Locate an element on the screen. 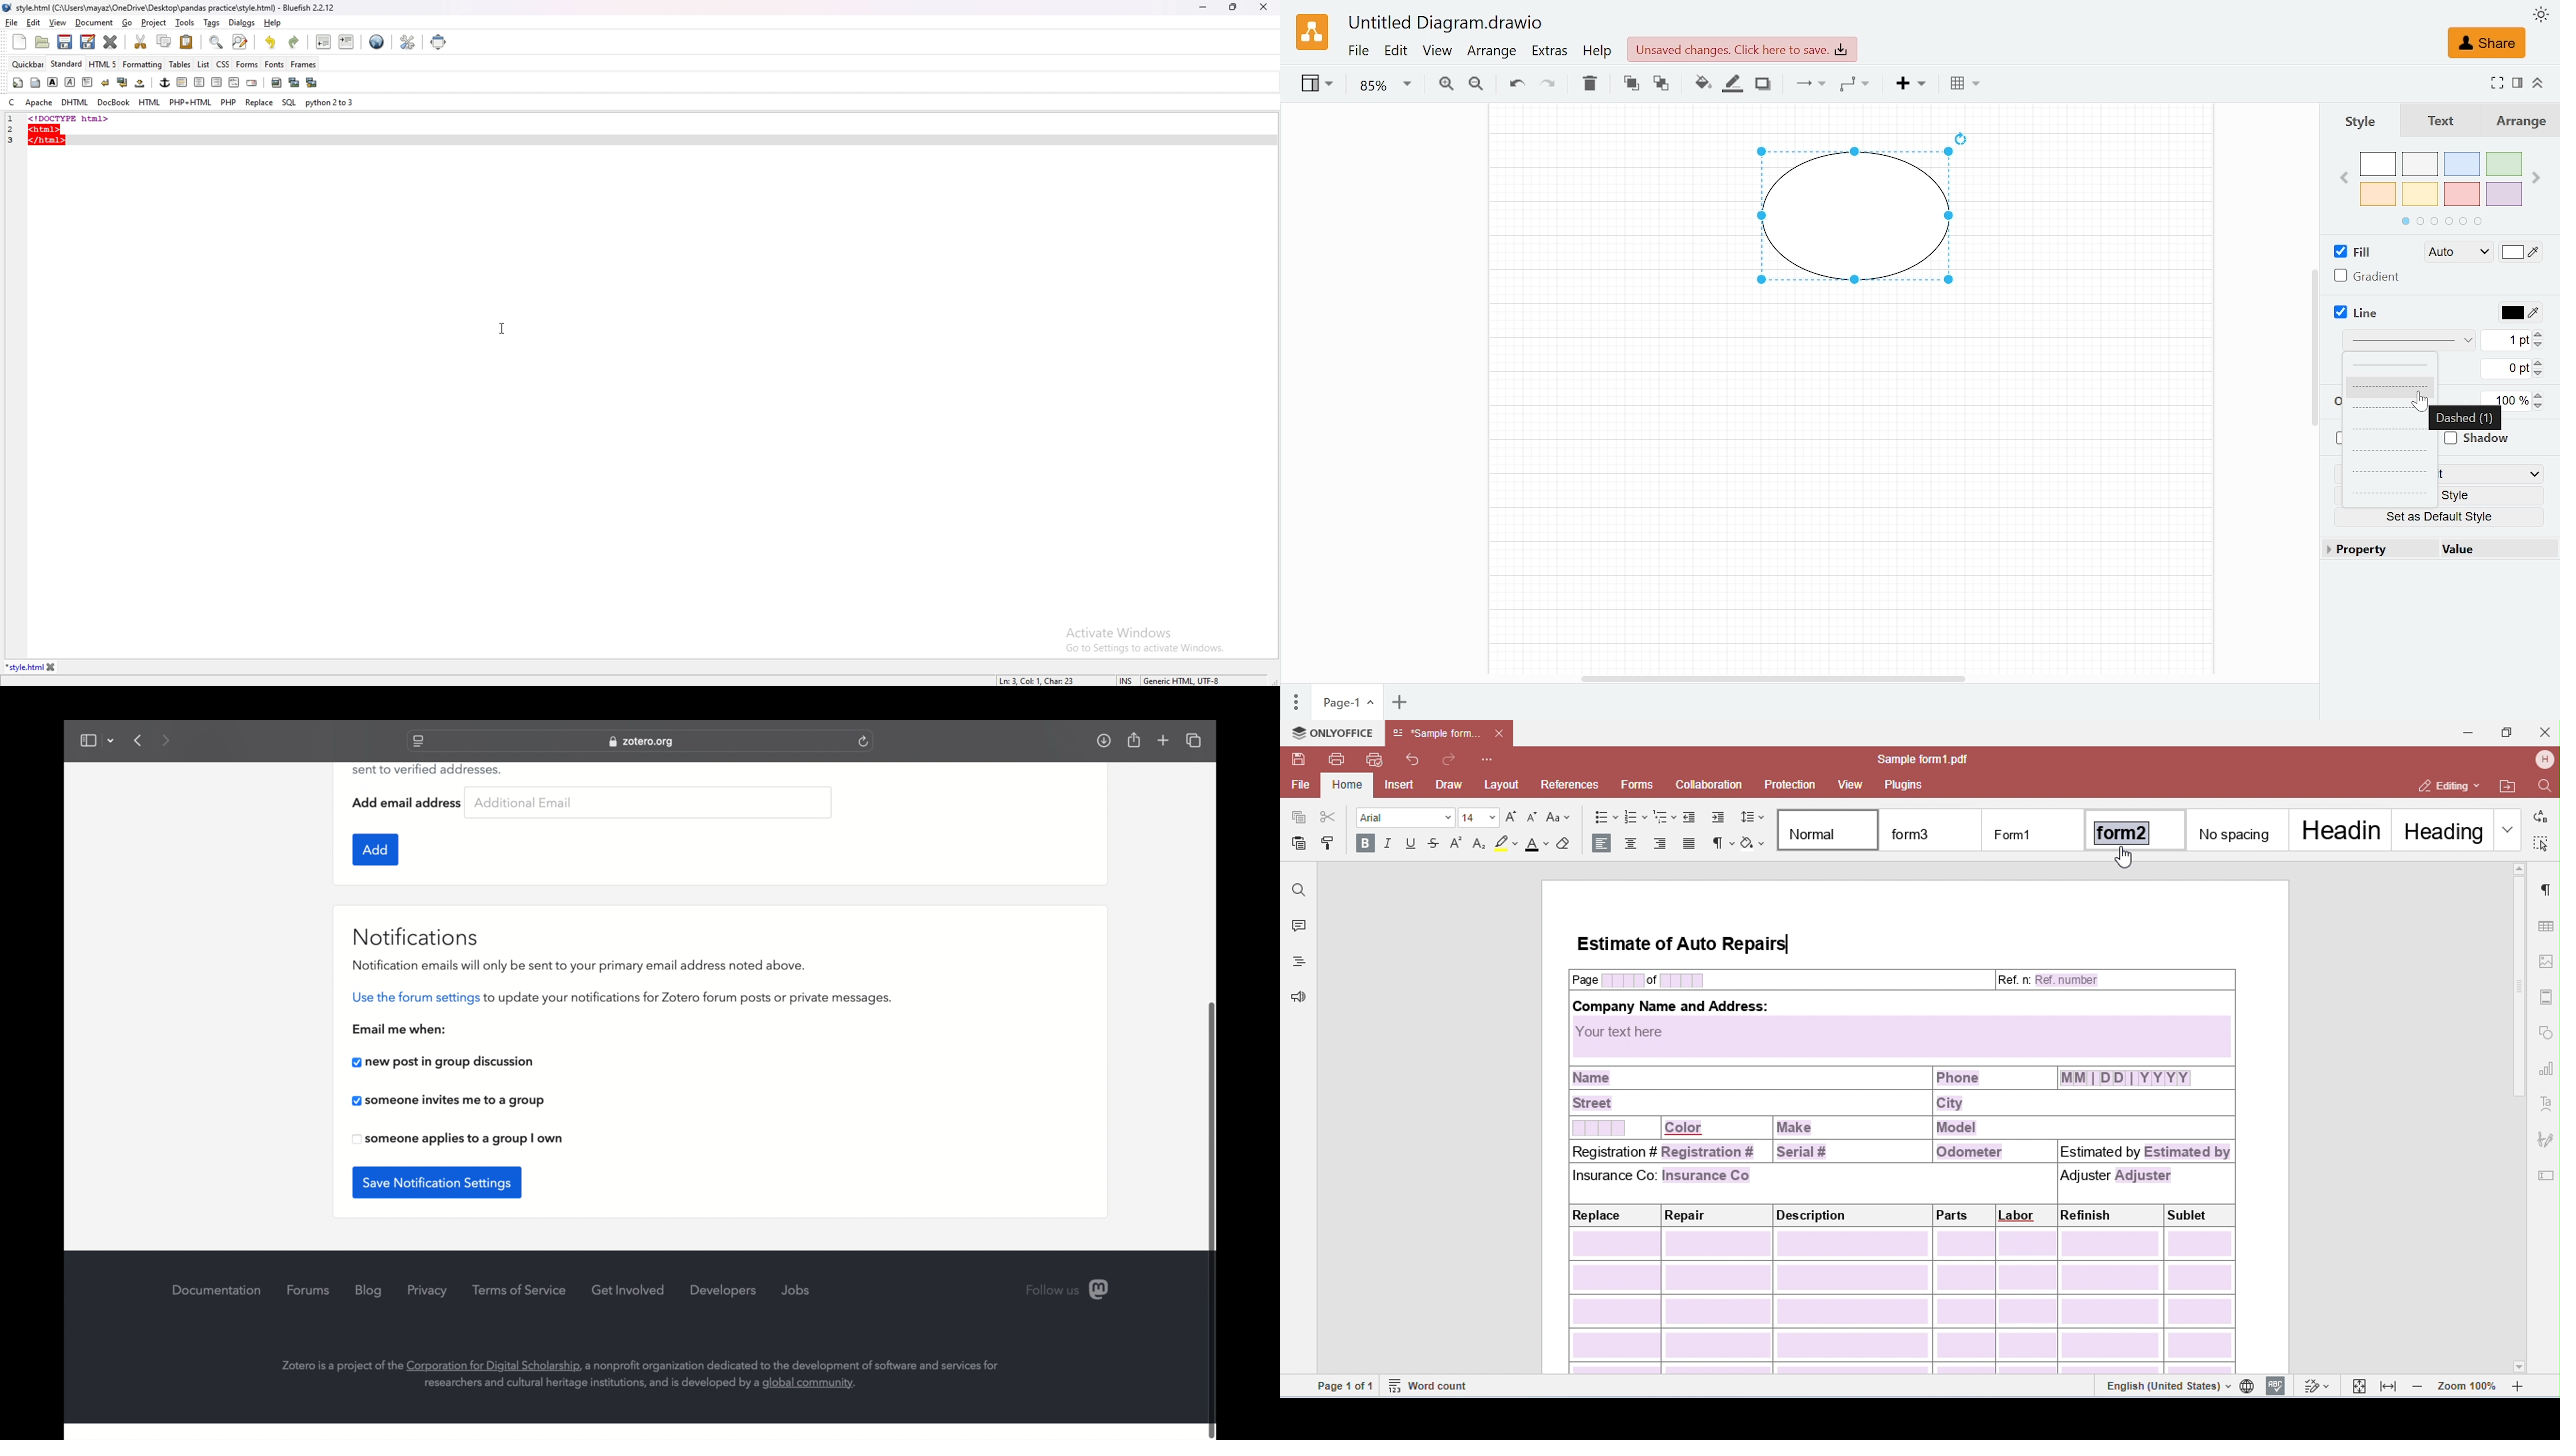 The height and width of the screenshot is (1456, 2576). Horizontal scrollbar is located at coordinates (1770, 678).